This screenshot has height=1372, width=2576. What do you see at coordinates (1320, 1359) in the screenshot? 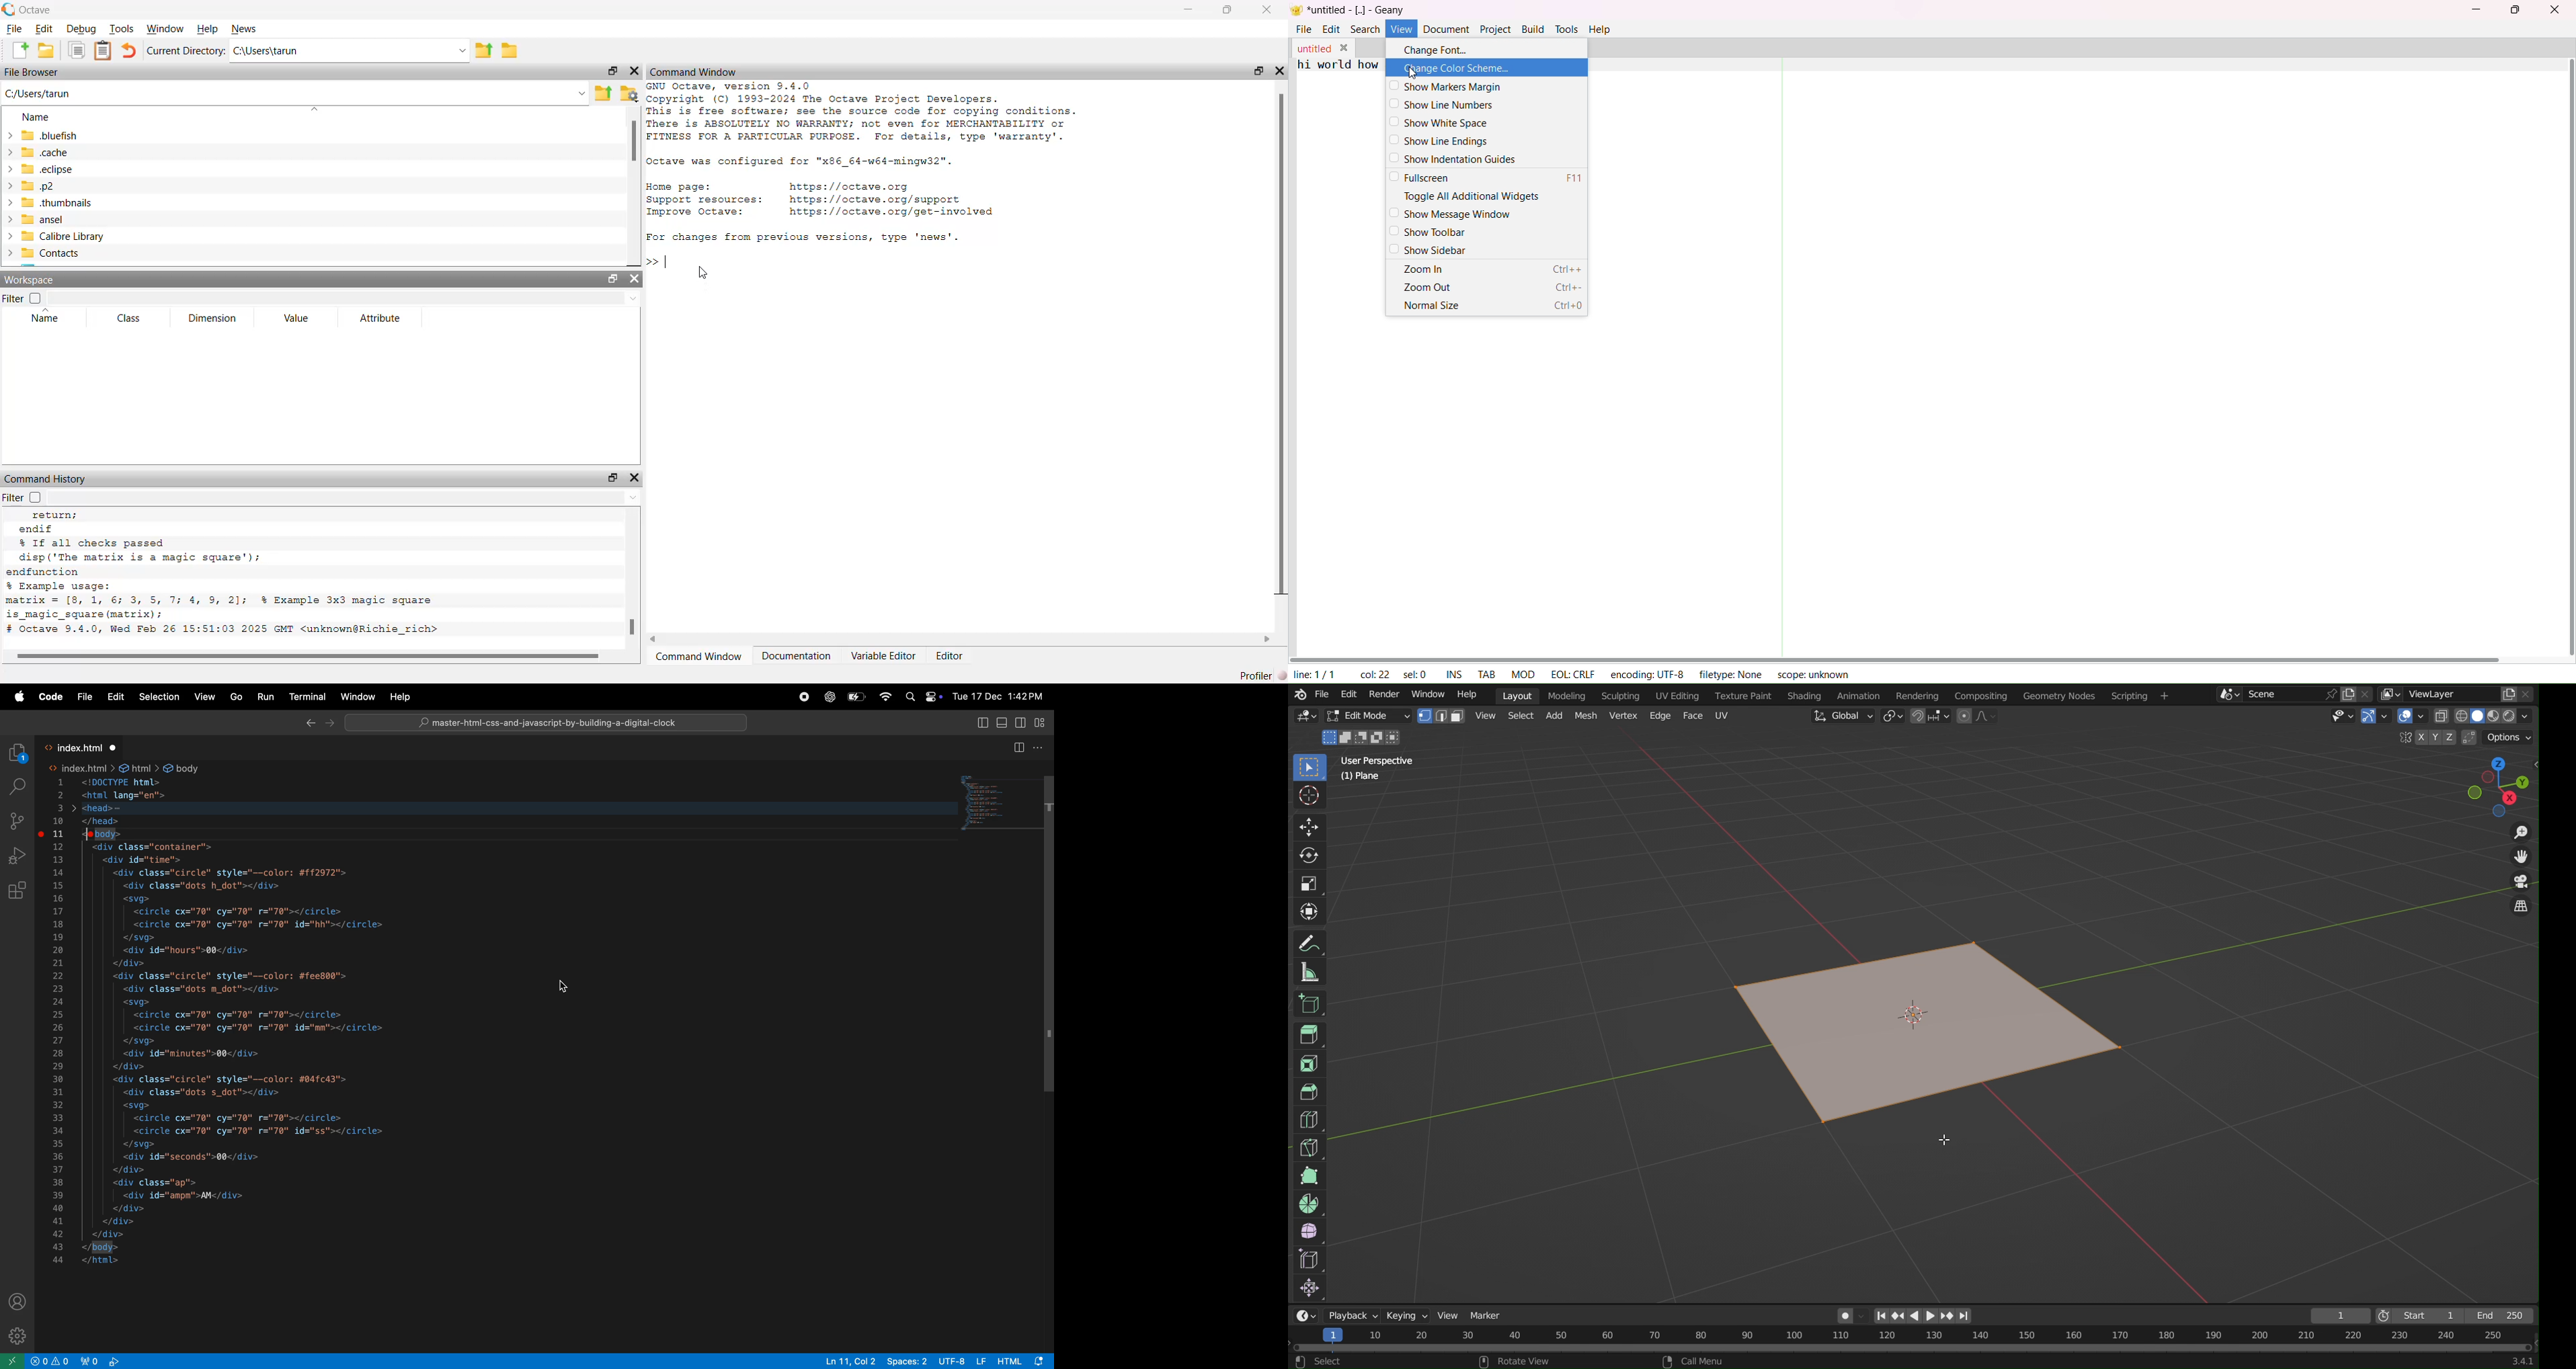
I see `Select` at bounding box center [1320, 1359].